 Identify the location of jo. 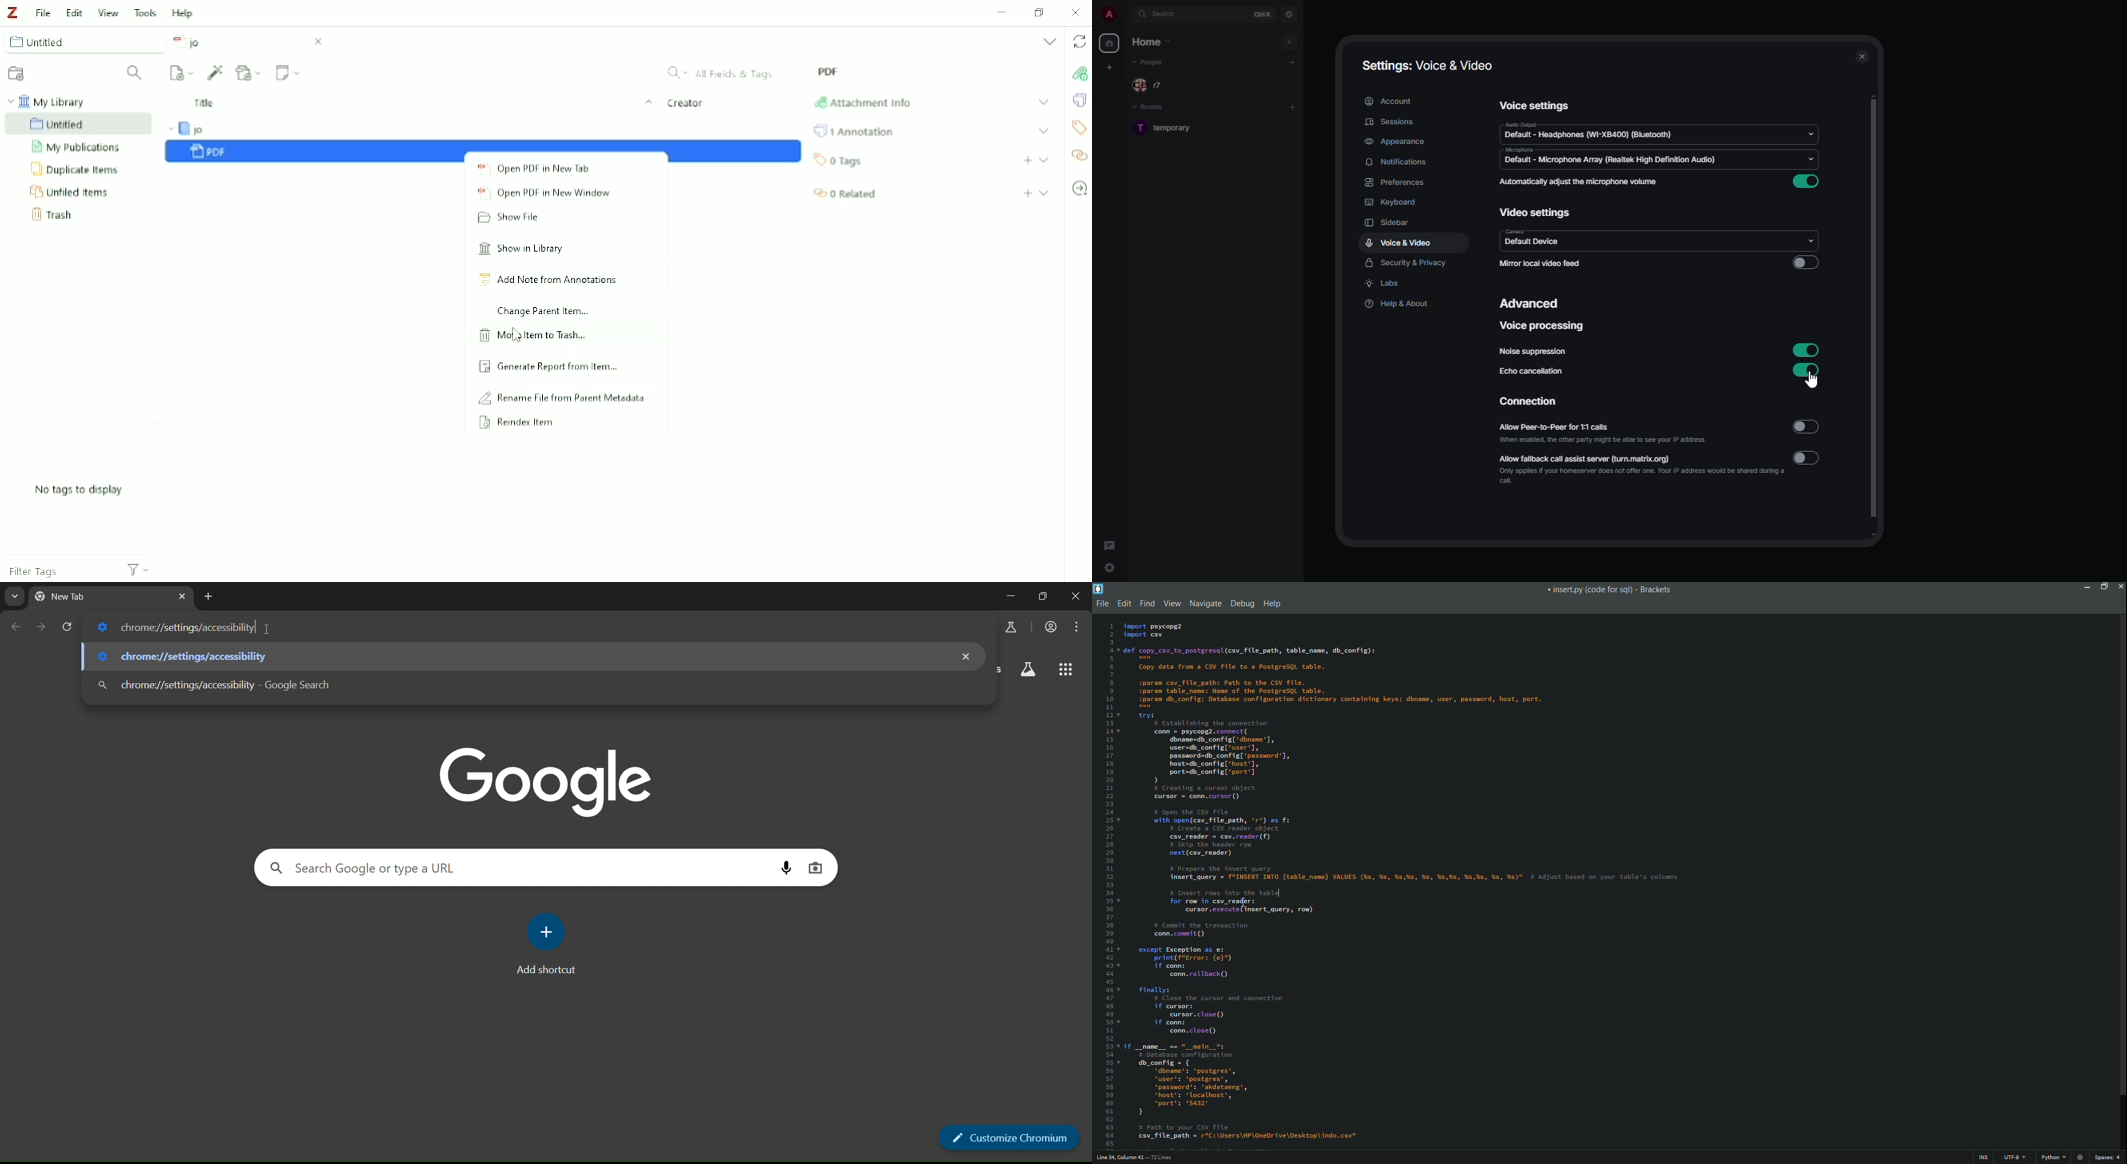
(248, 42).